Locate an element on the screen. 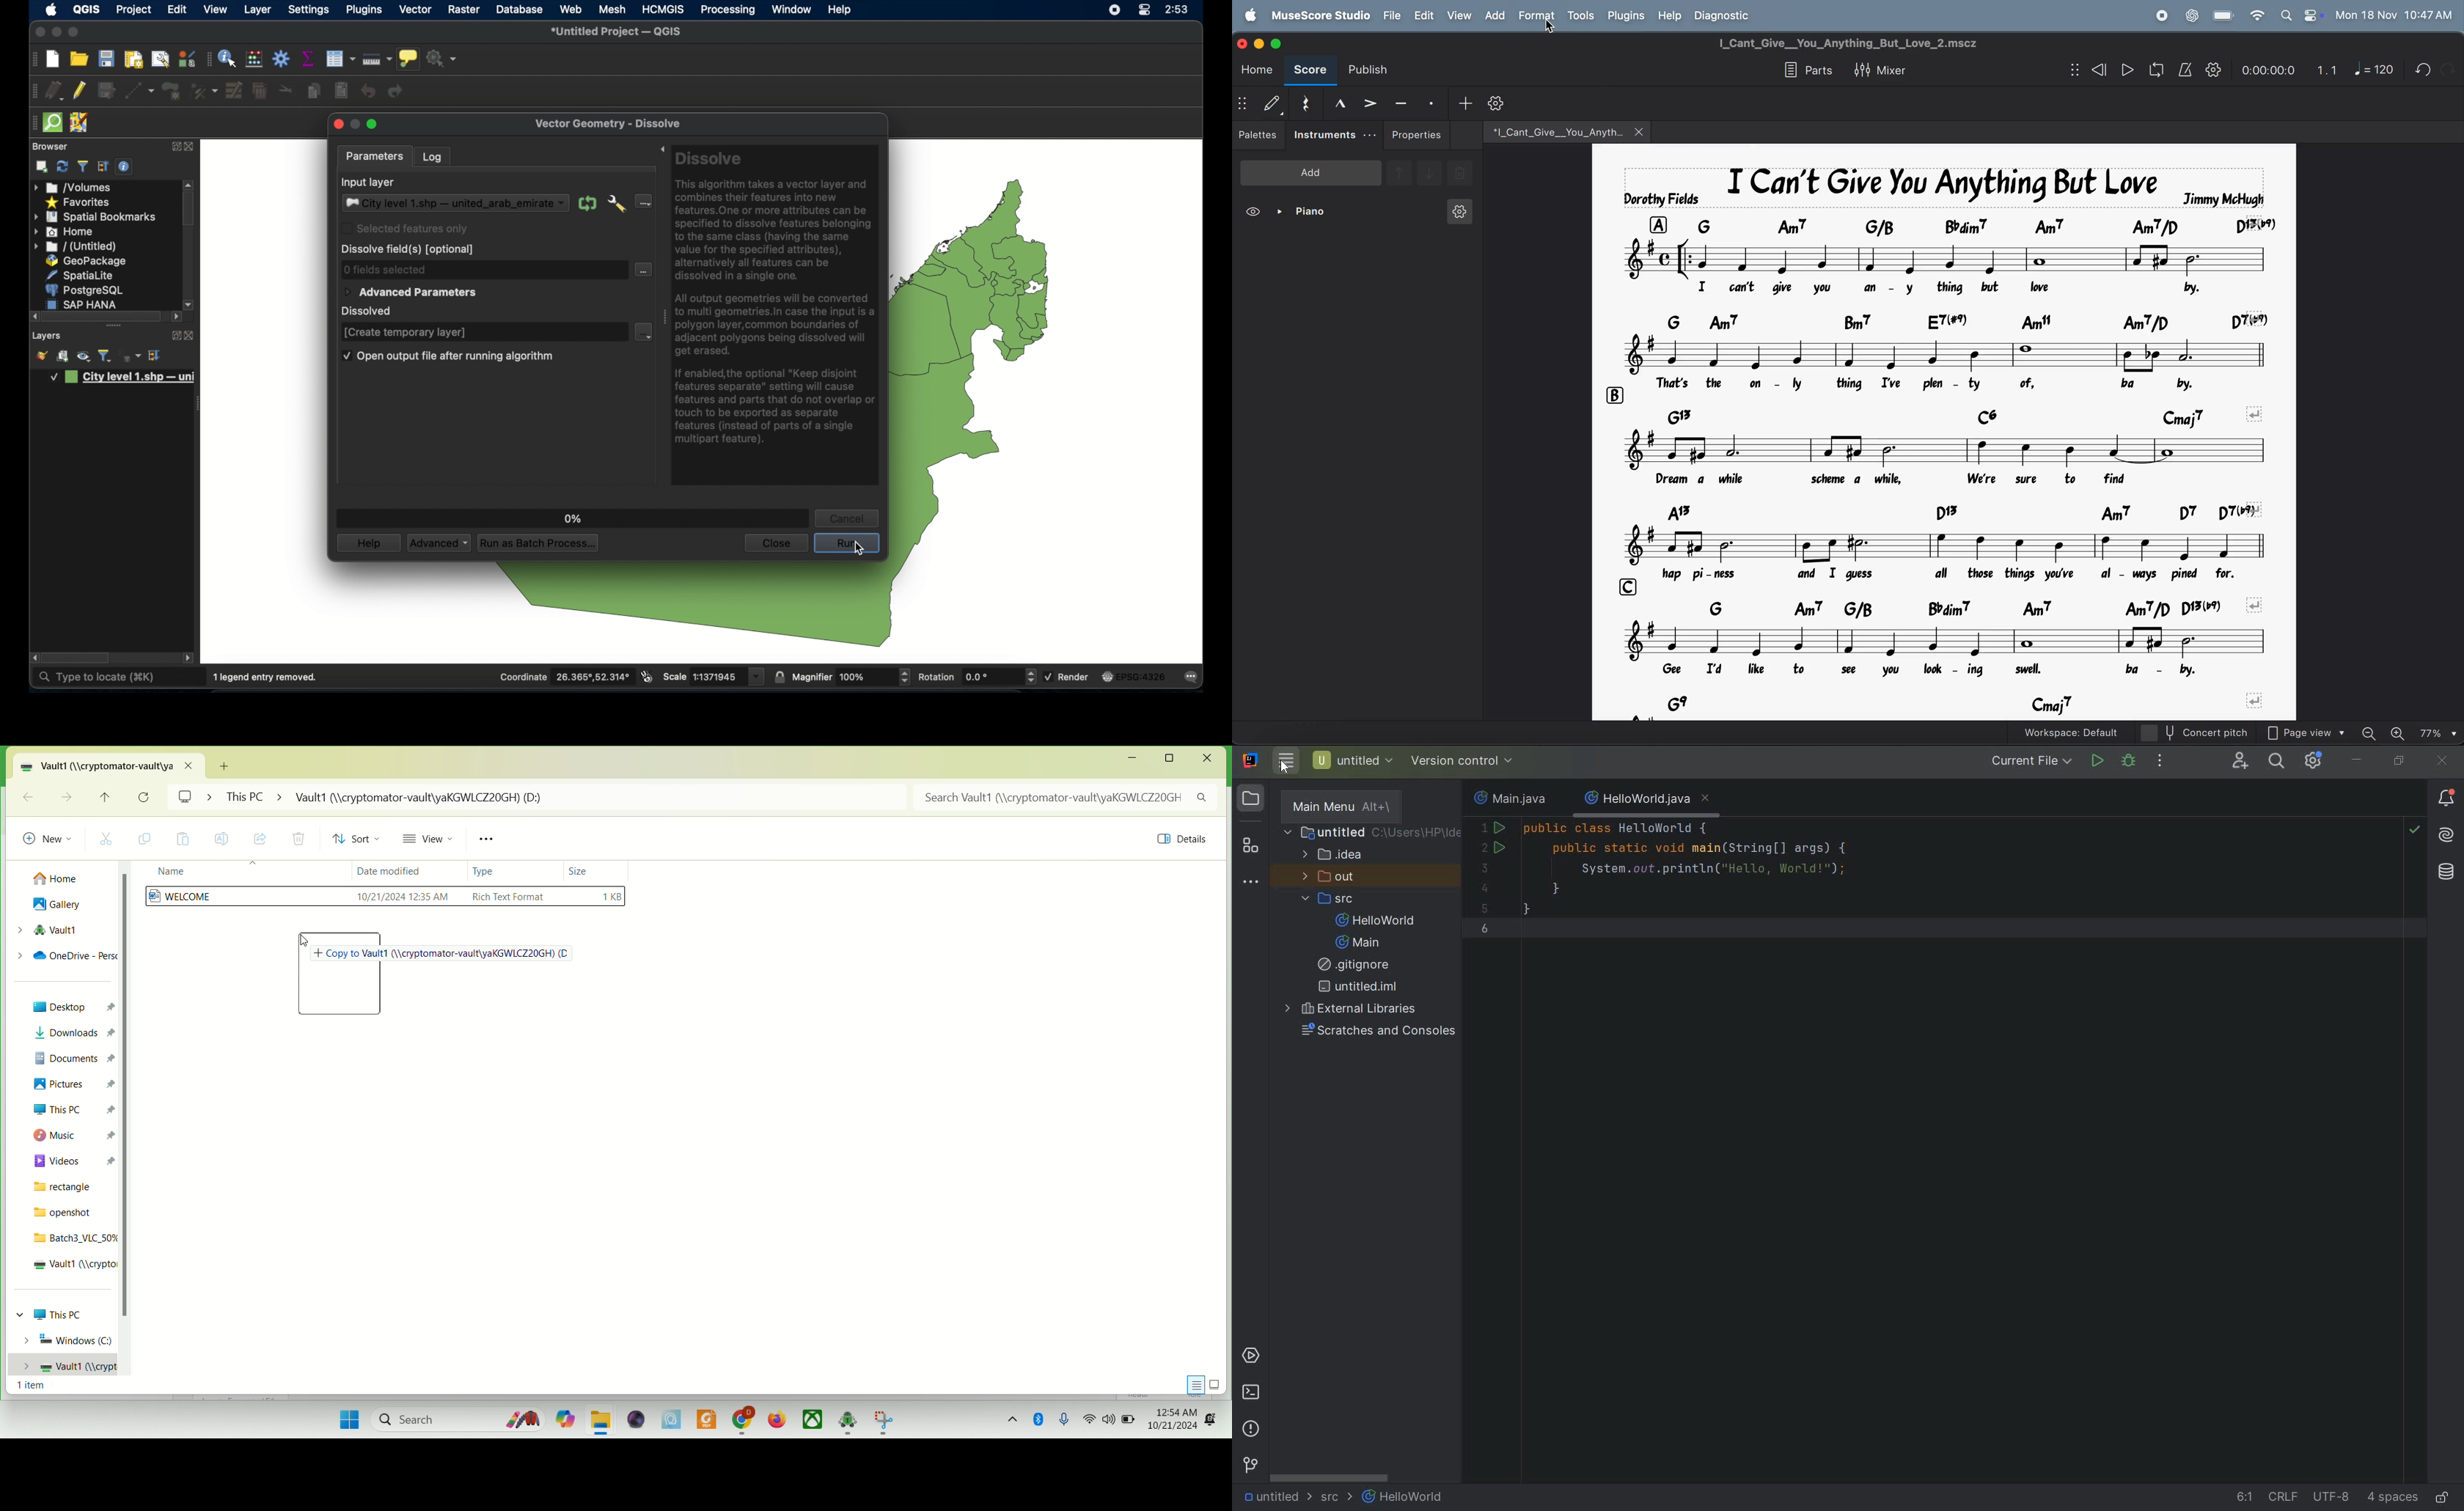 Image resolution: width=2464 pixels, height=1512 pixels. cancel is located at coordinates (845, 518).